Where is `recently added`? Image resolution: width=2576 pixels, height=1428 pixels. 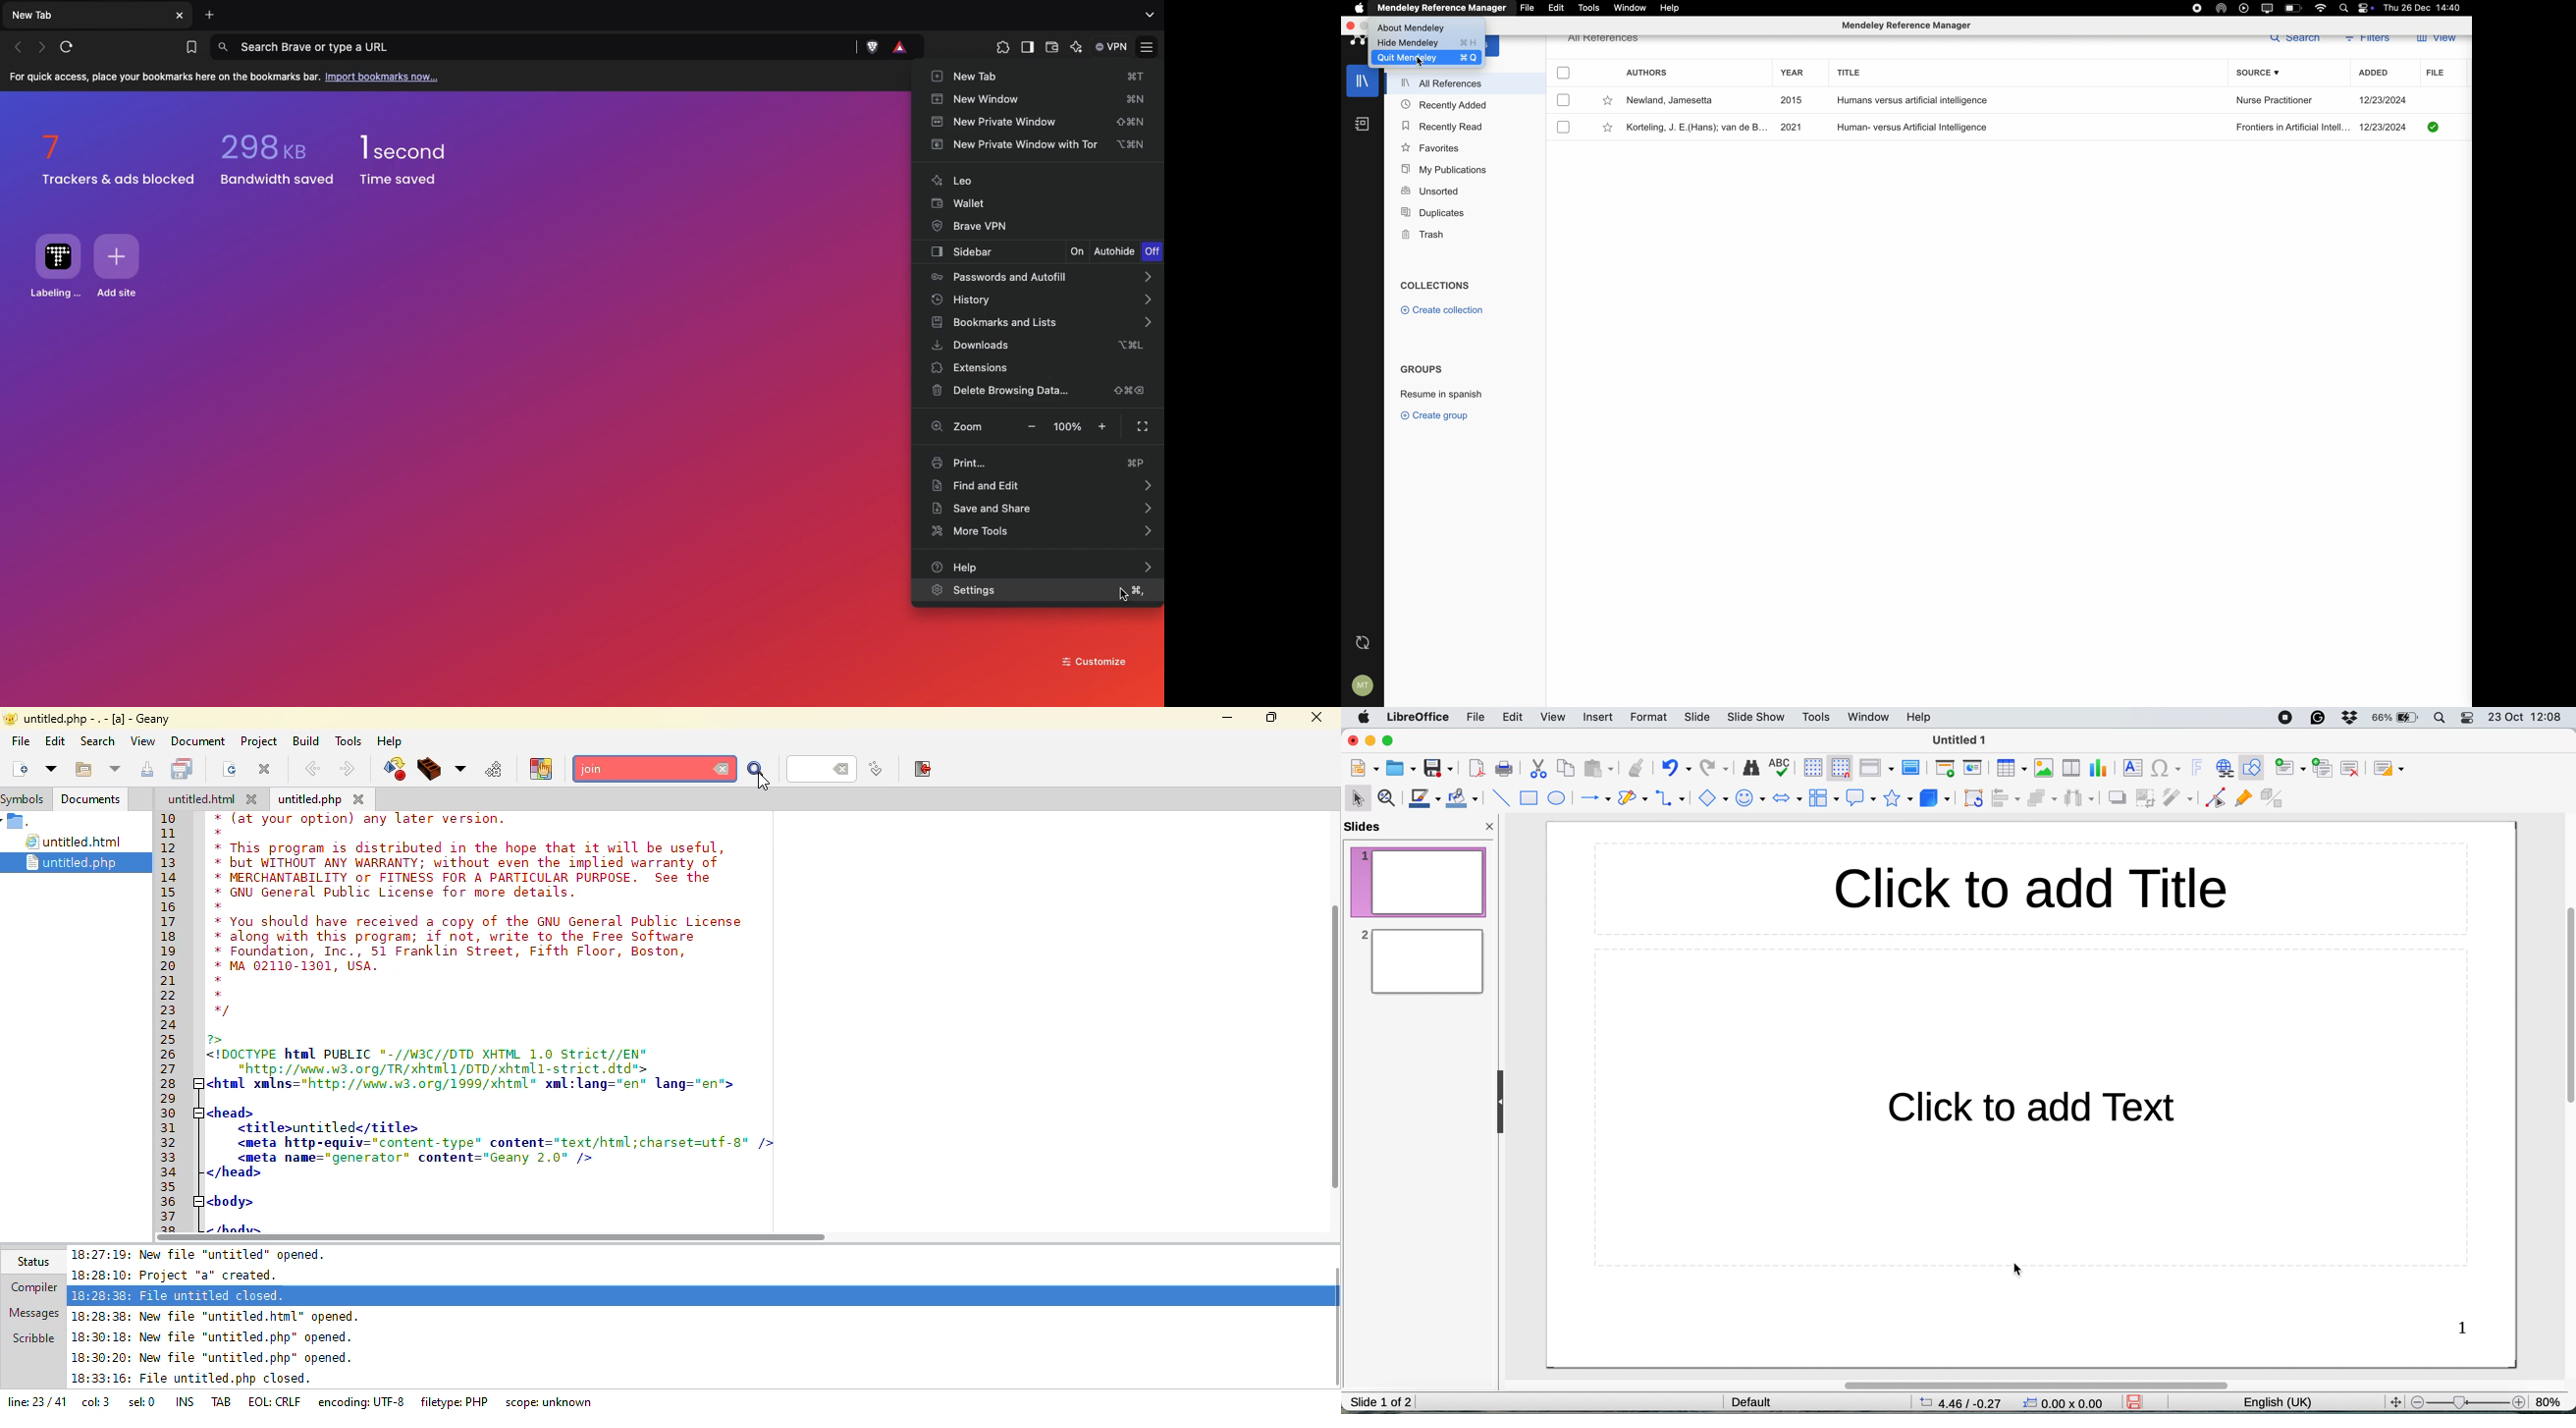 recently added is located at coordinates (1445, 104).